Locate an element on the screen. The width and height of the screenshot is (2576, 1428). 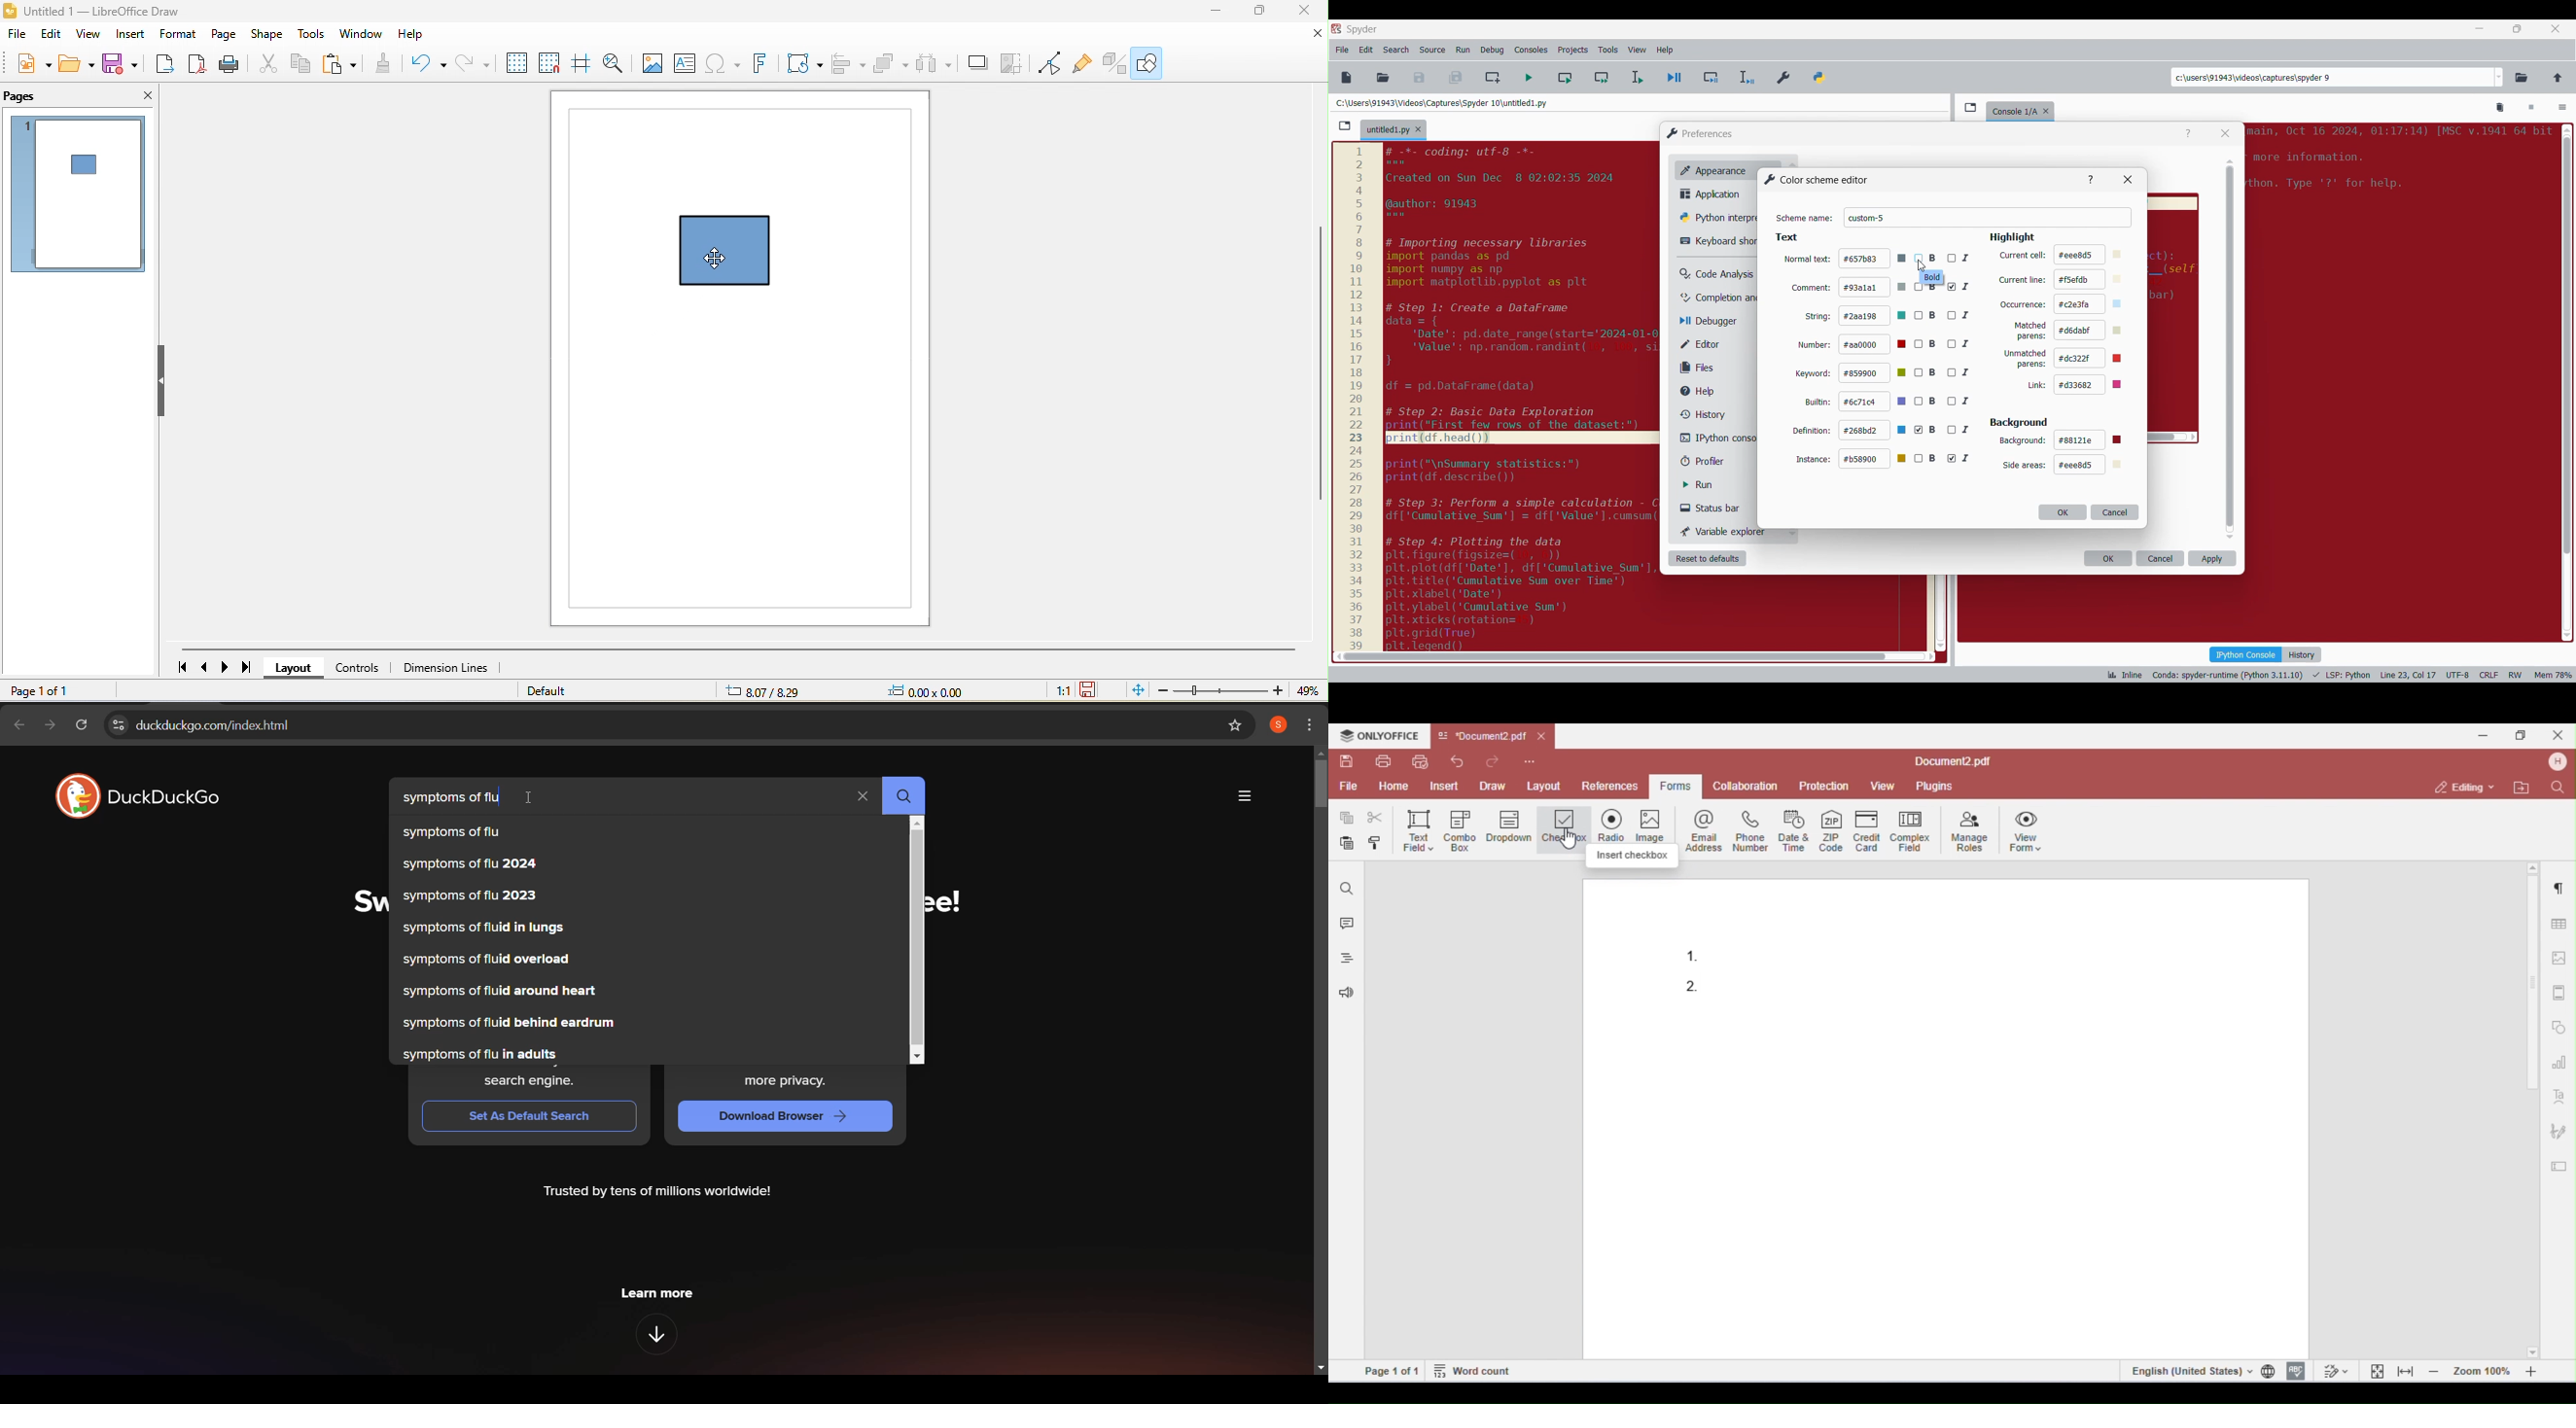
Code analysis is located at coordinates (1716, 274).